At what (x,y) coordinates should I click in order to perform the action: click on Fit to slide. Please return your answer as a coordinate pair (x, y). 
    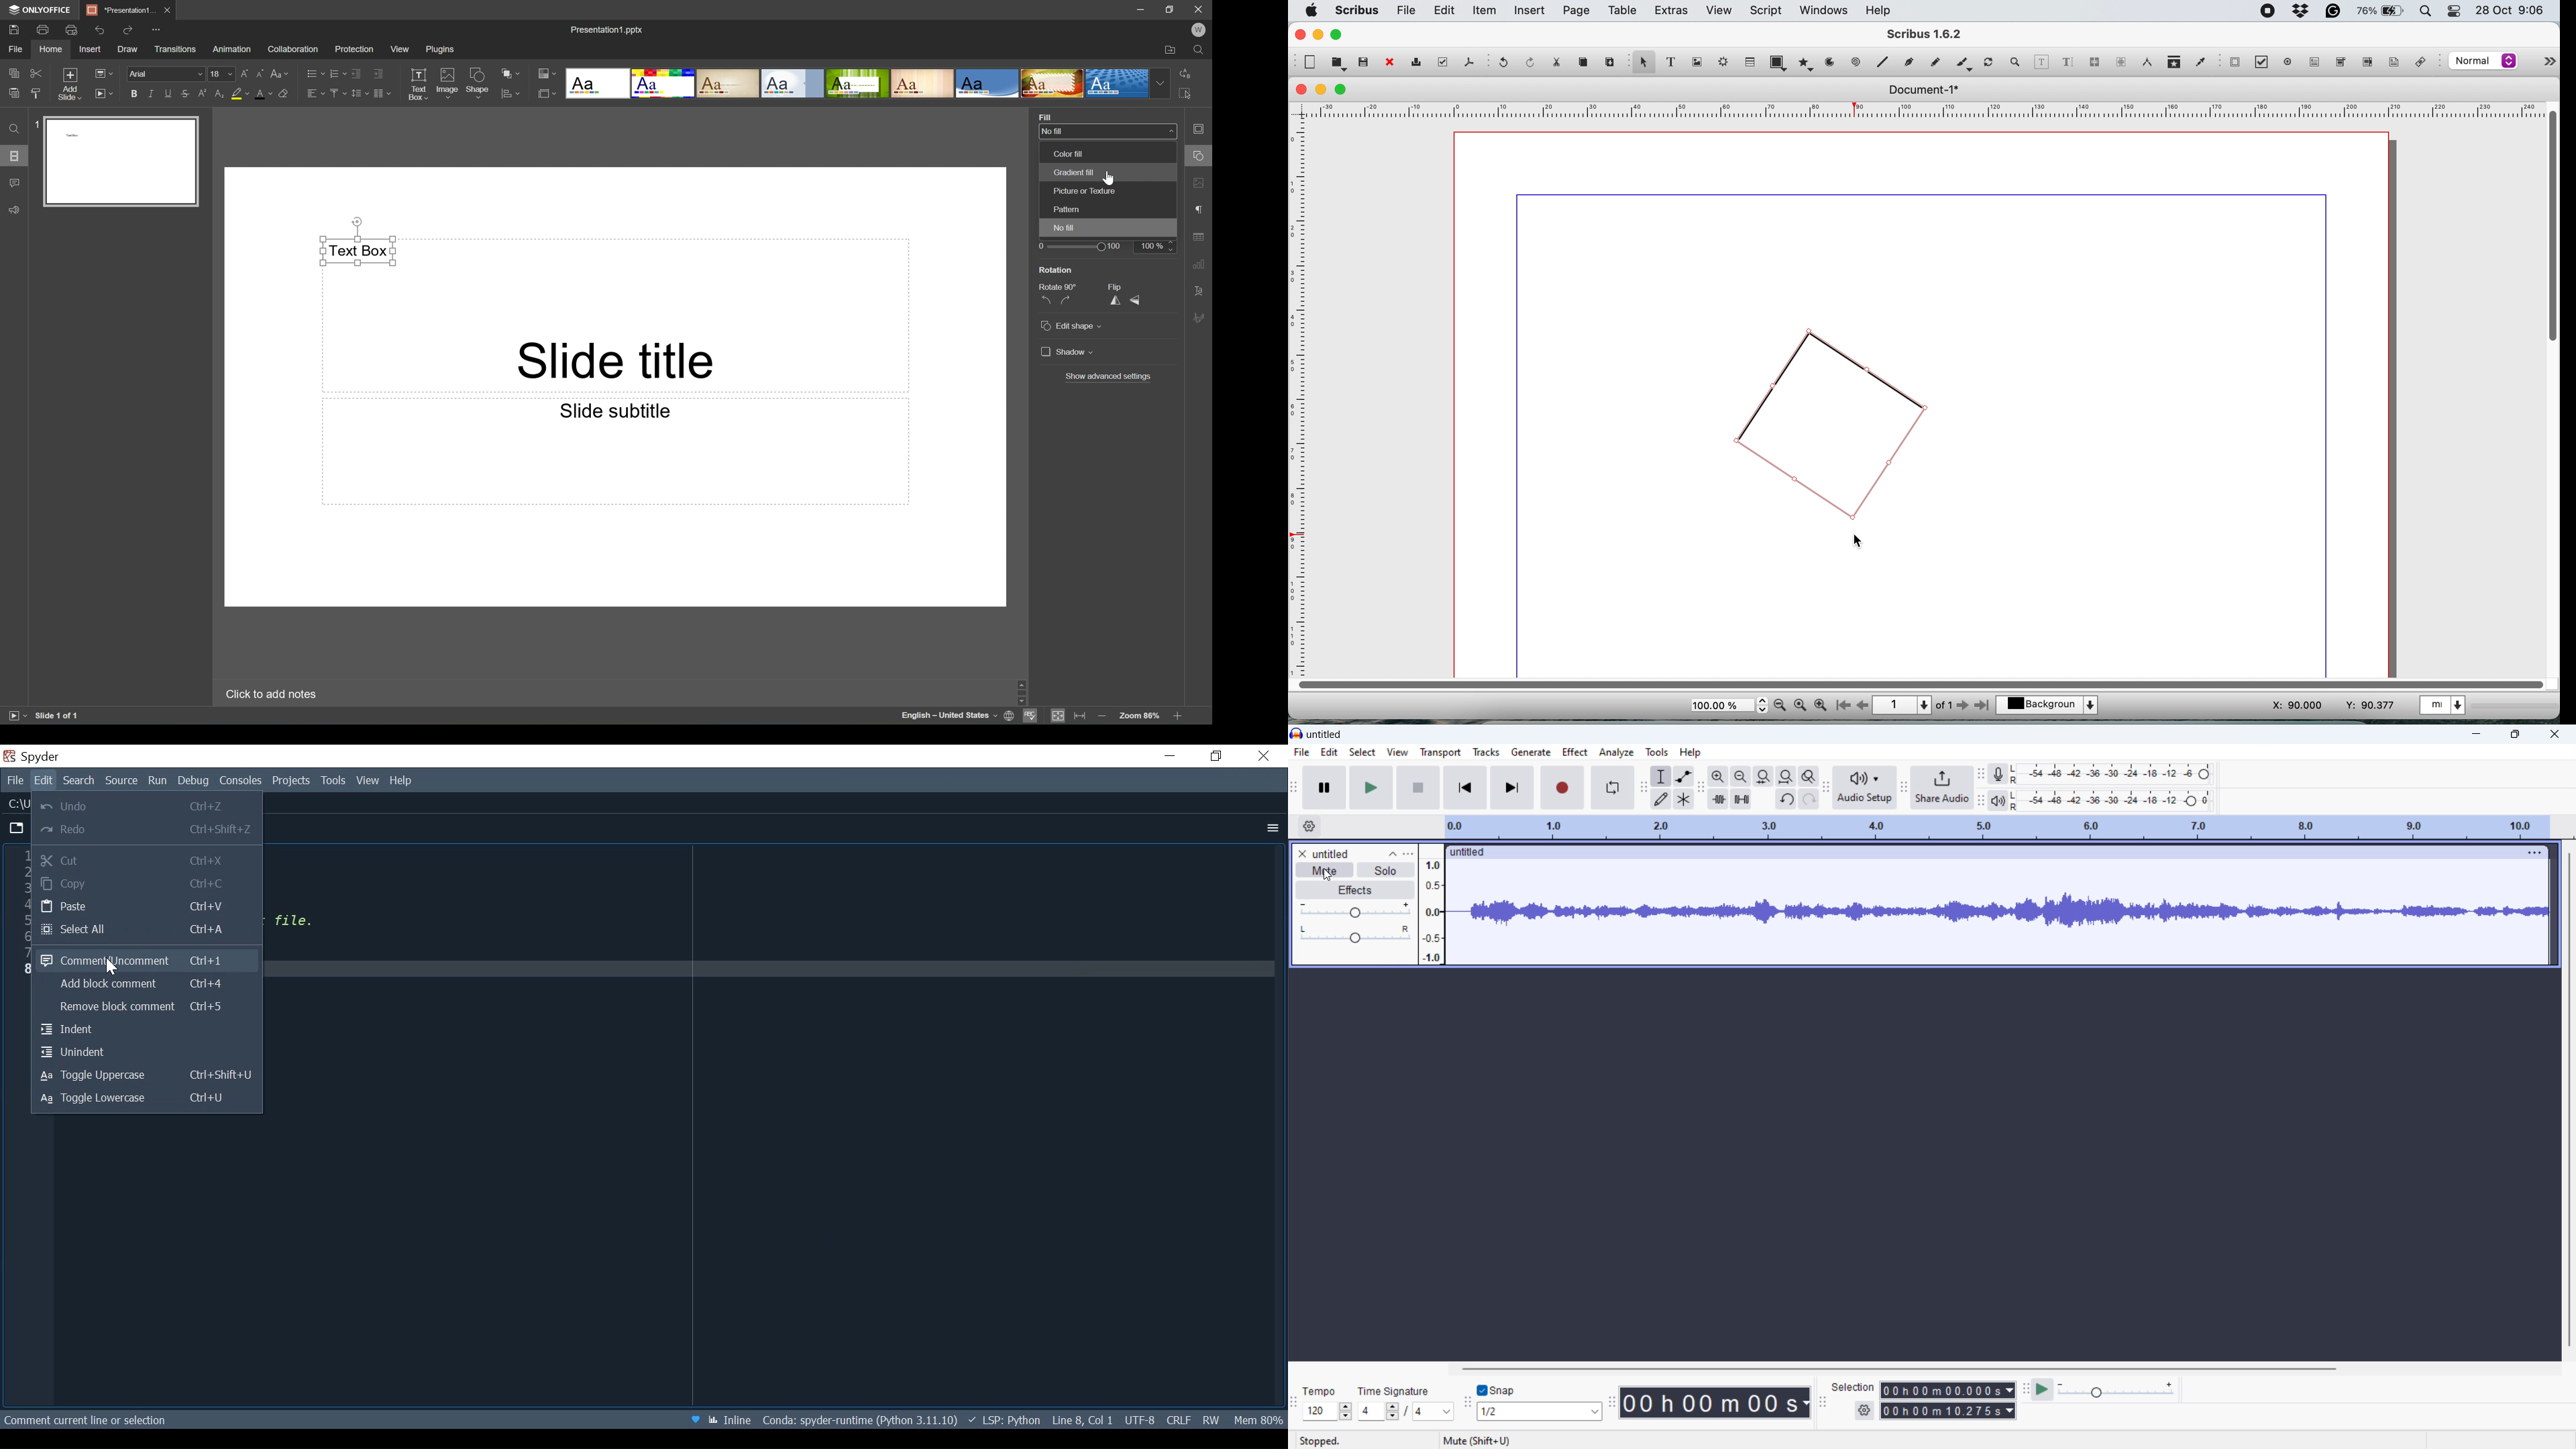
    Looking at the image, I should click on (1058, 716).